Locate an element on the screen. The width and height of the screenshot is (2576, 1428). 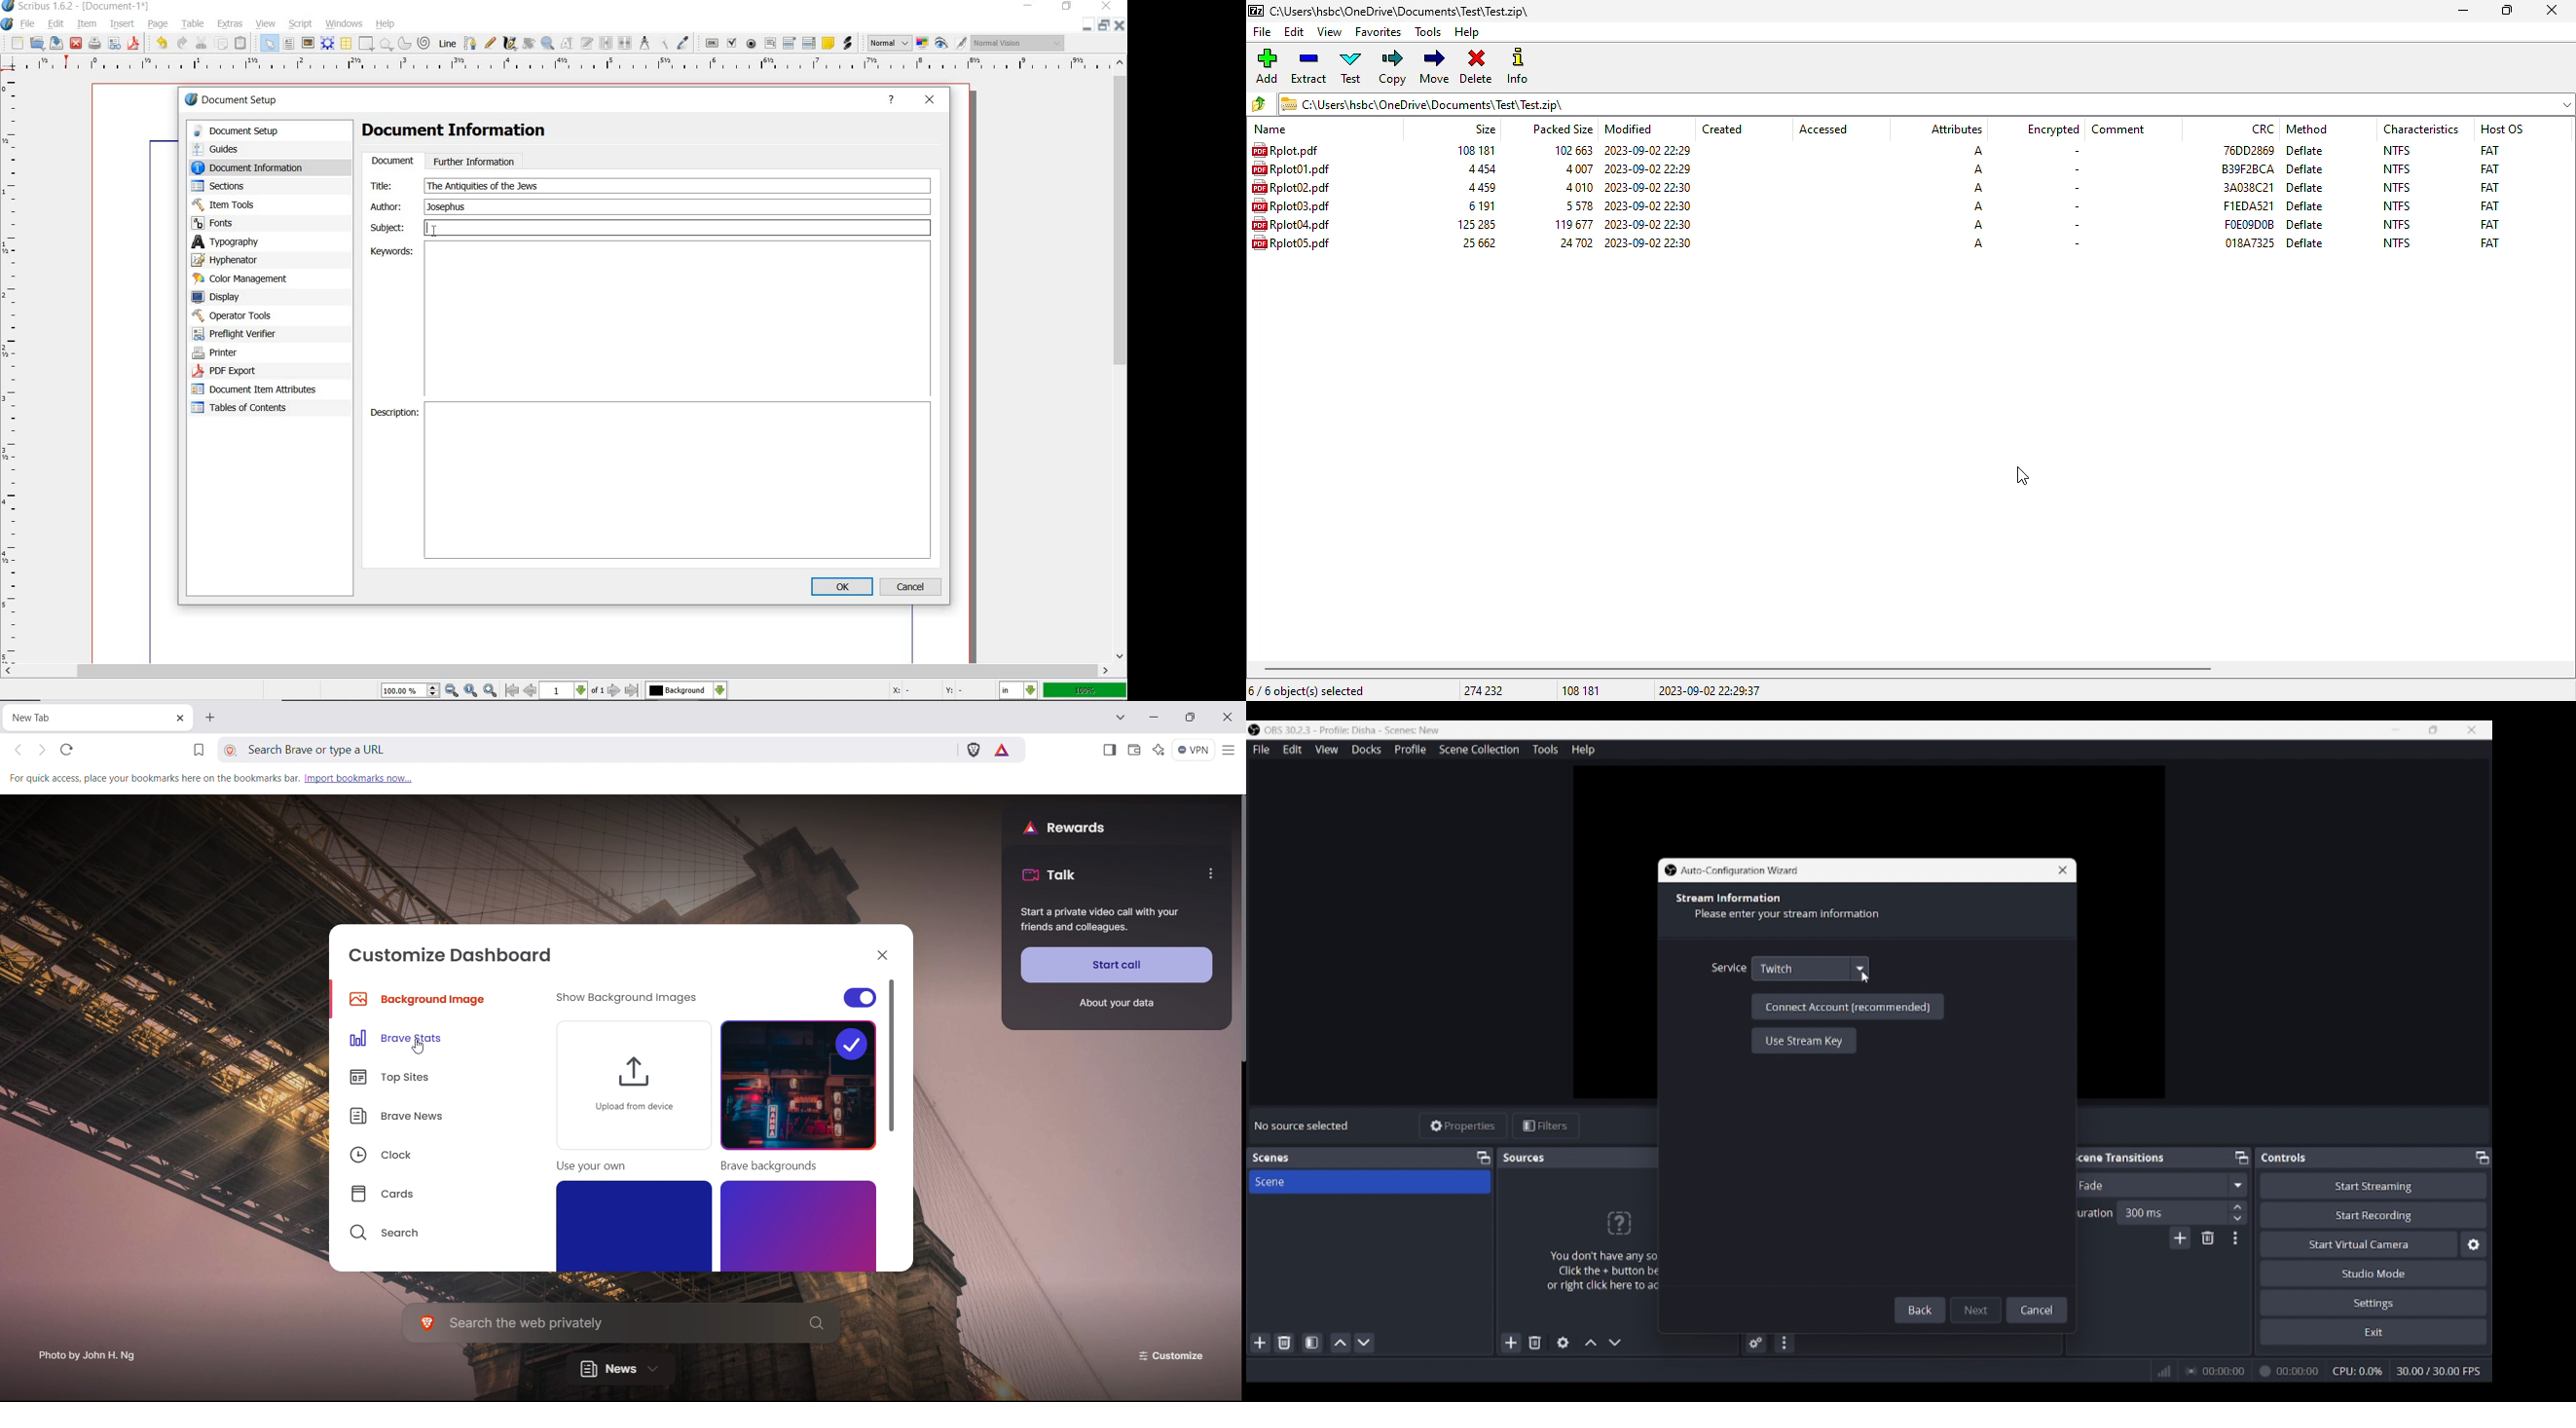
typography is located at coordinates (244, 242).